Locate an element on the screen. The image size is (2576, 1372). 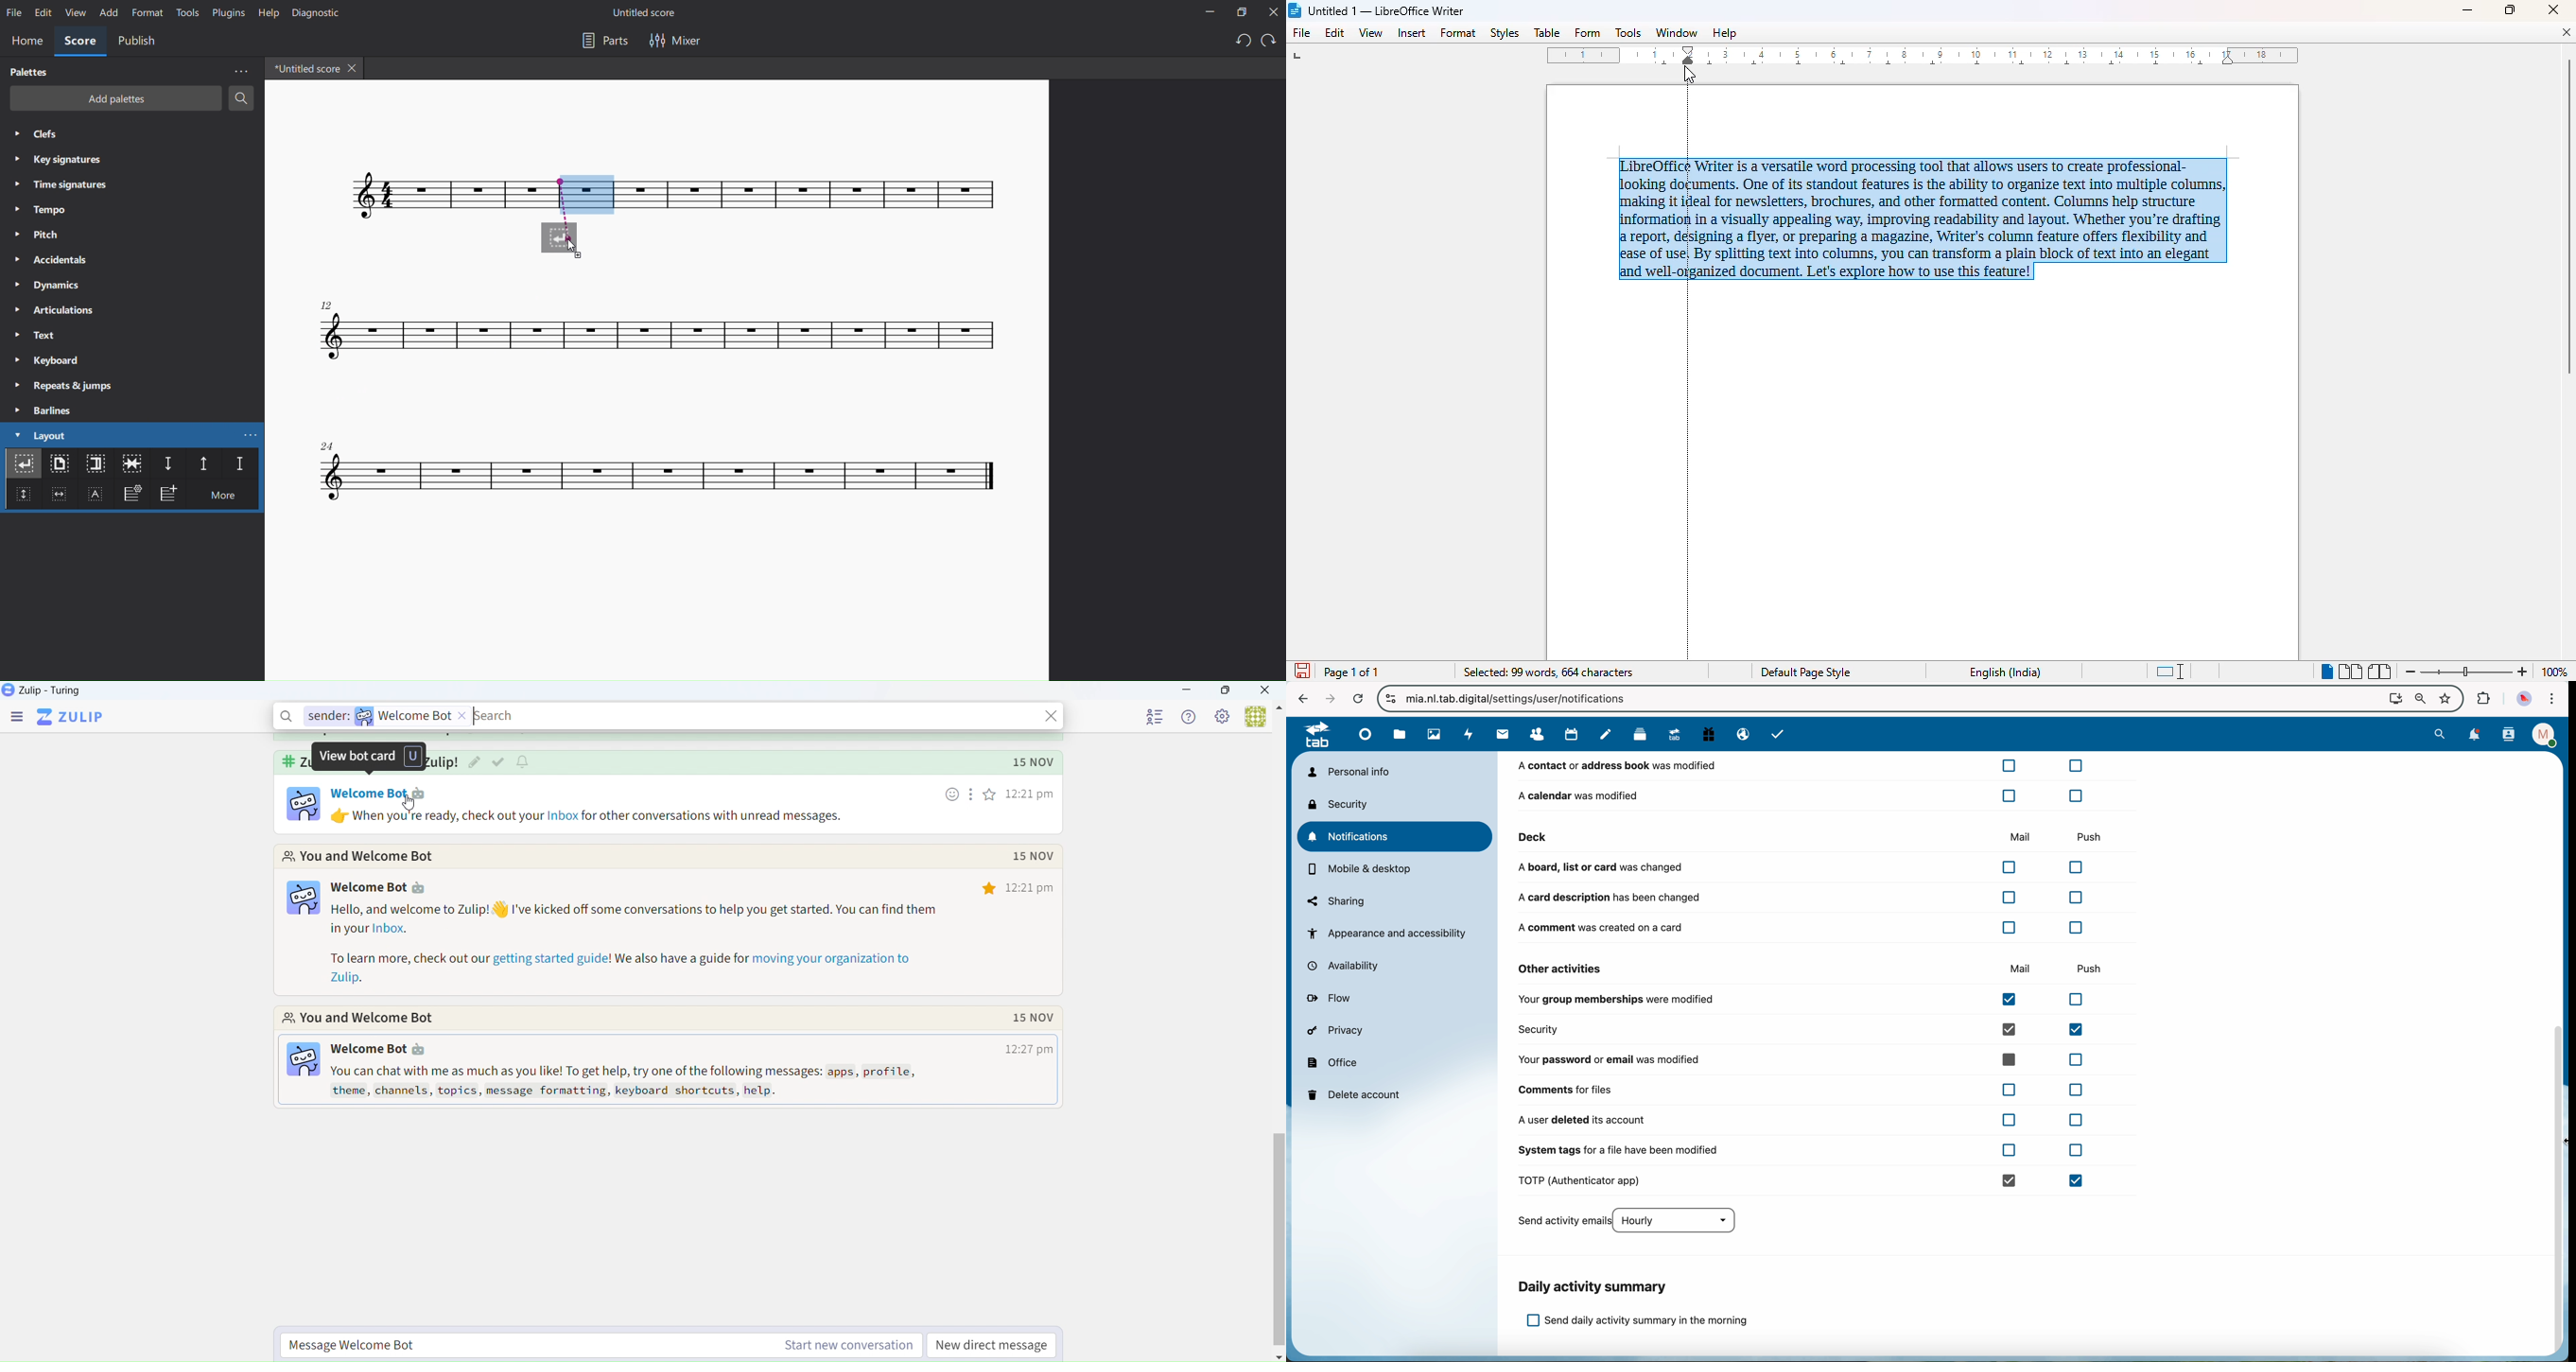
sharing is located at coordinates (1336, 901).